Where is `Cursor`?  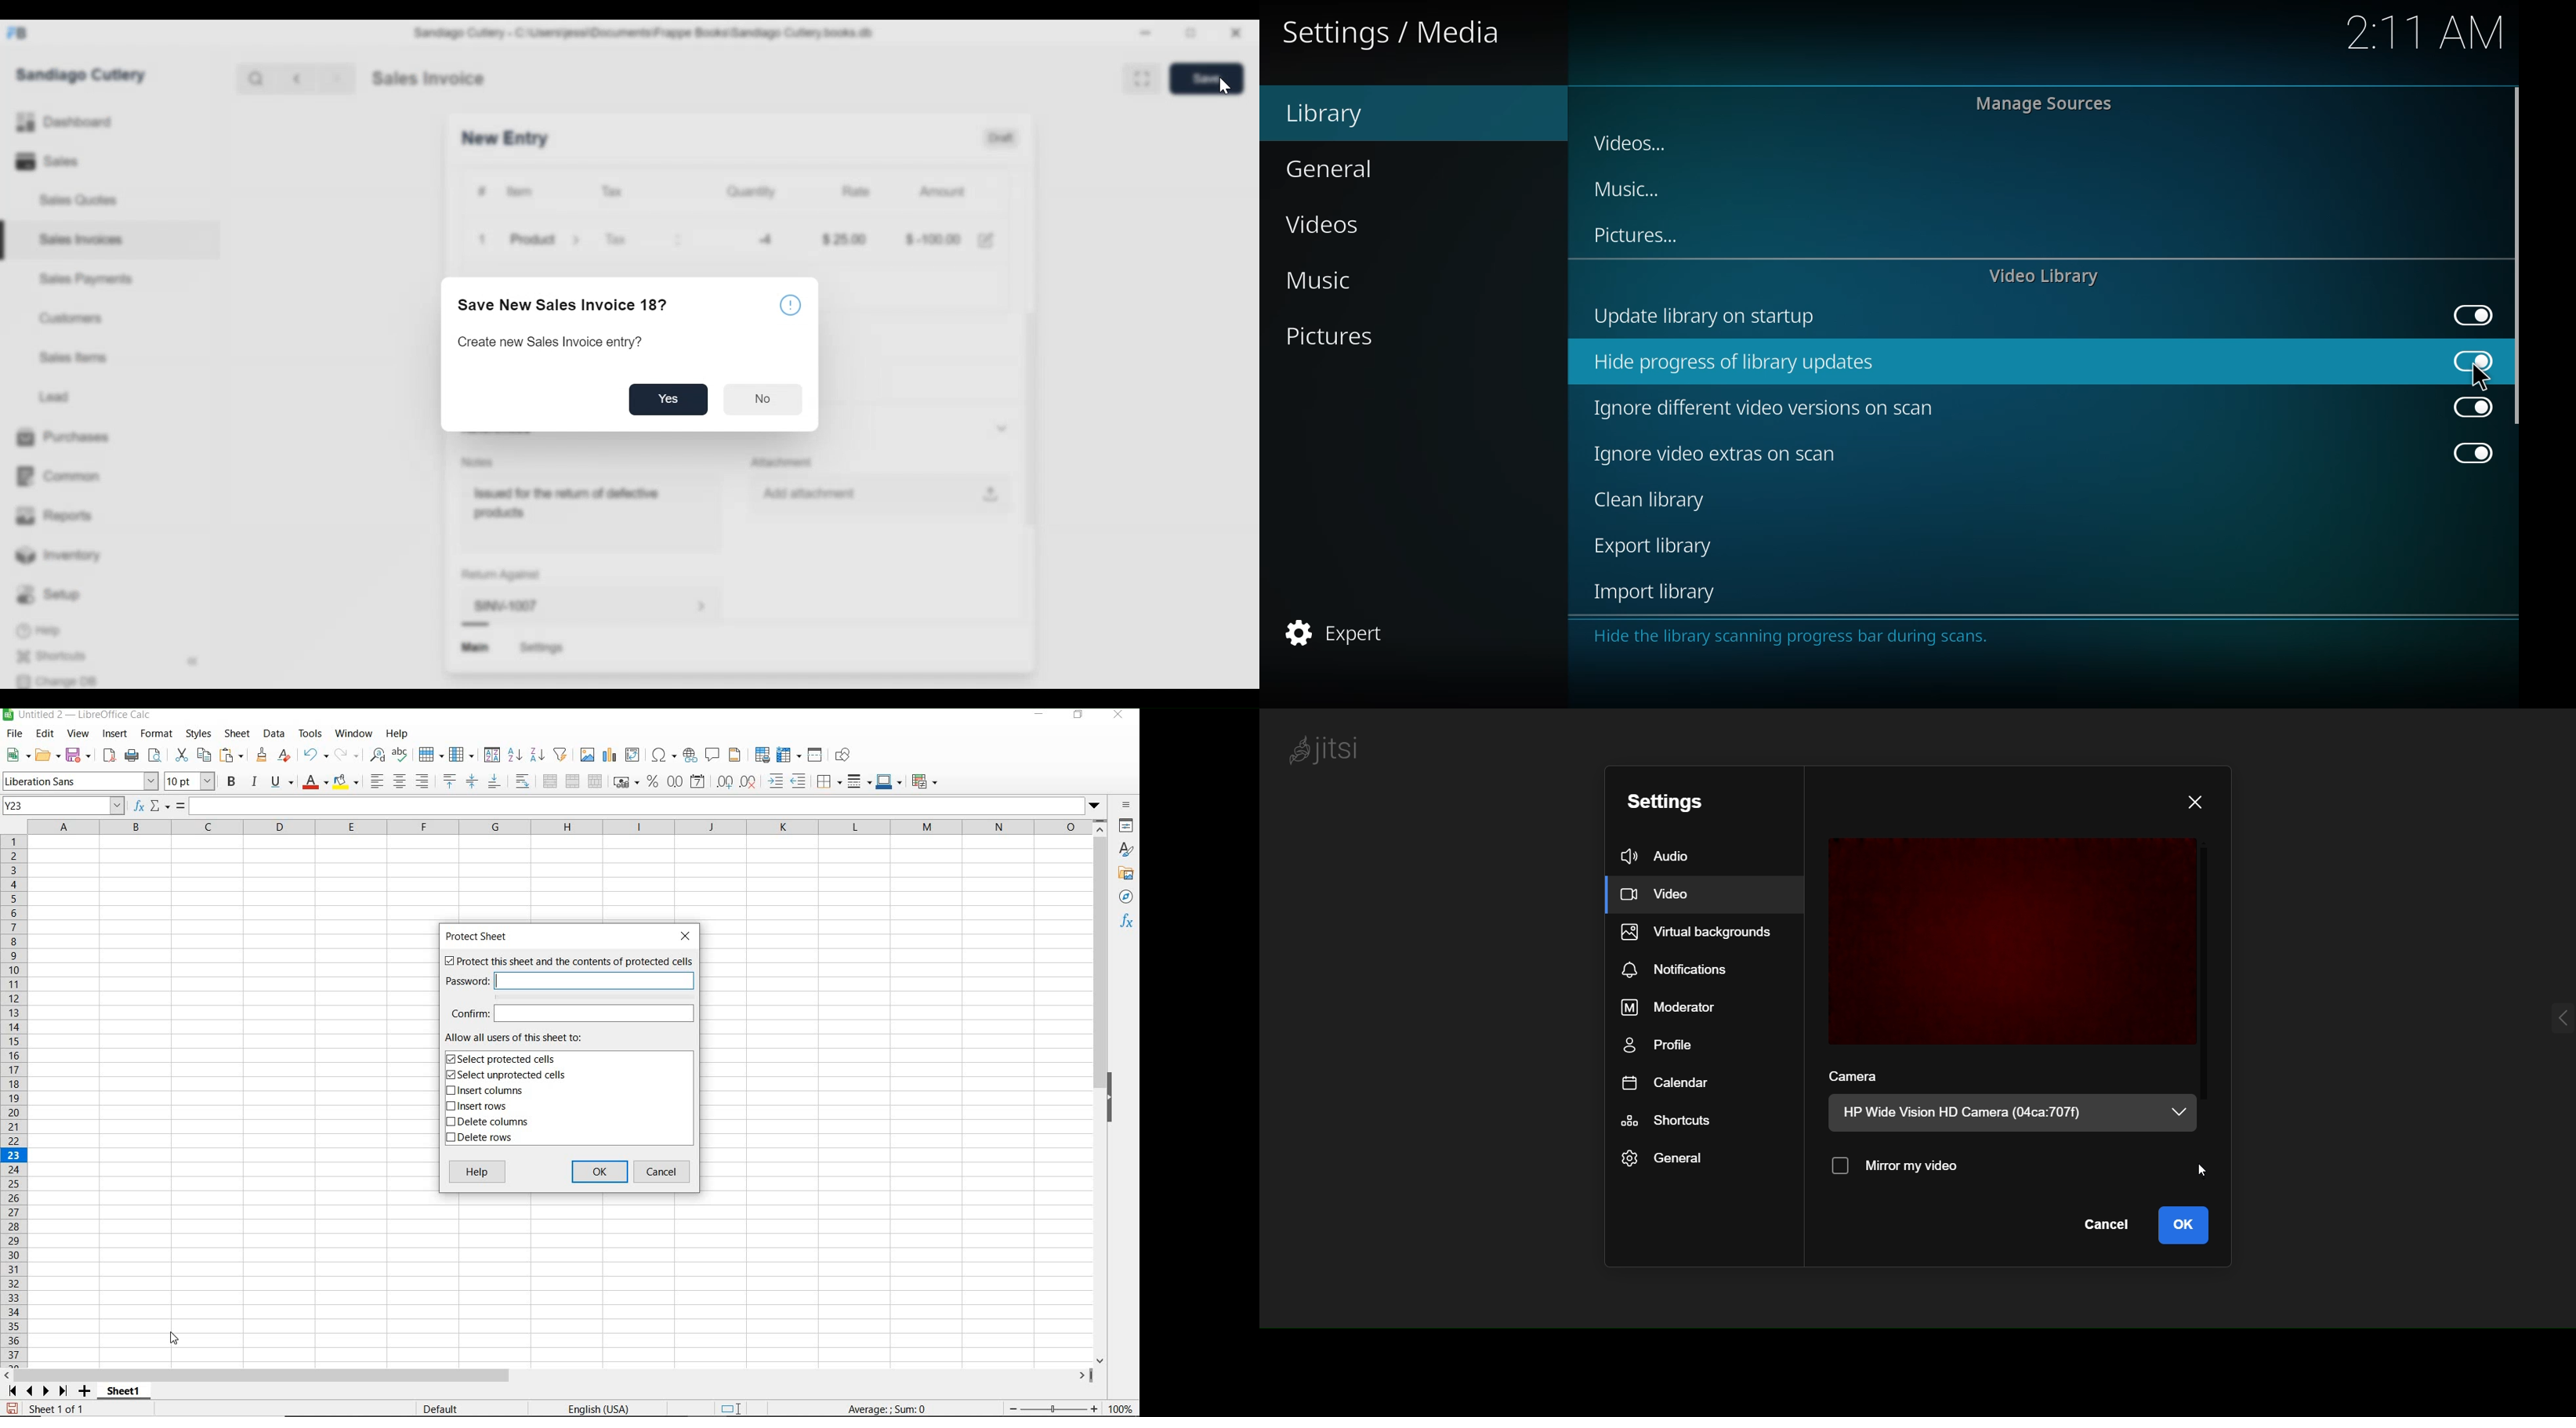
Cursor is located at coordinates (1223, 87).